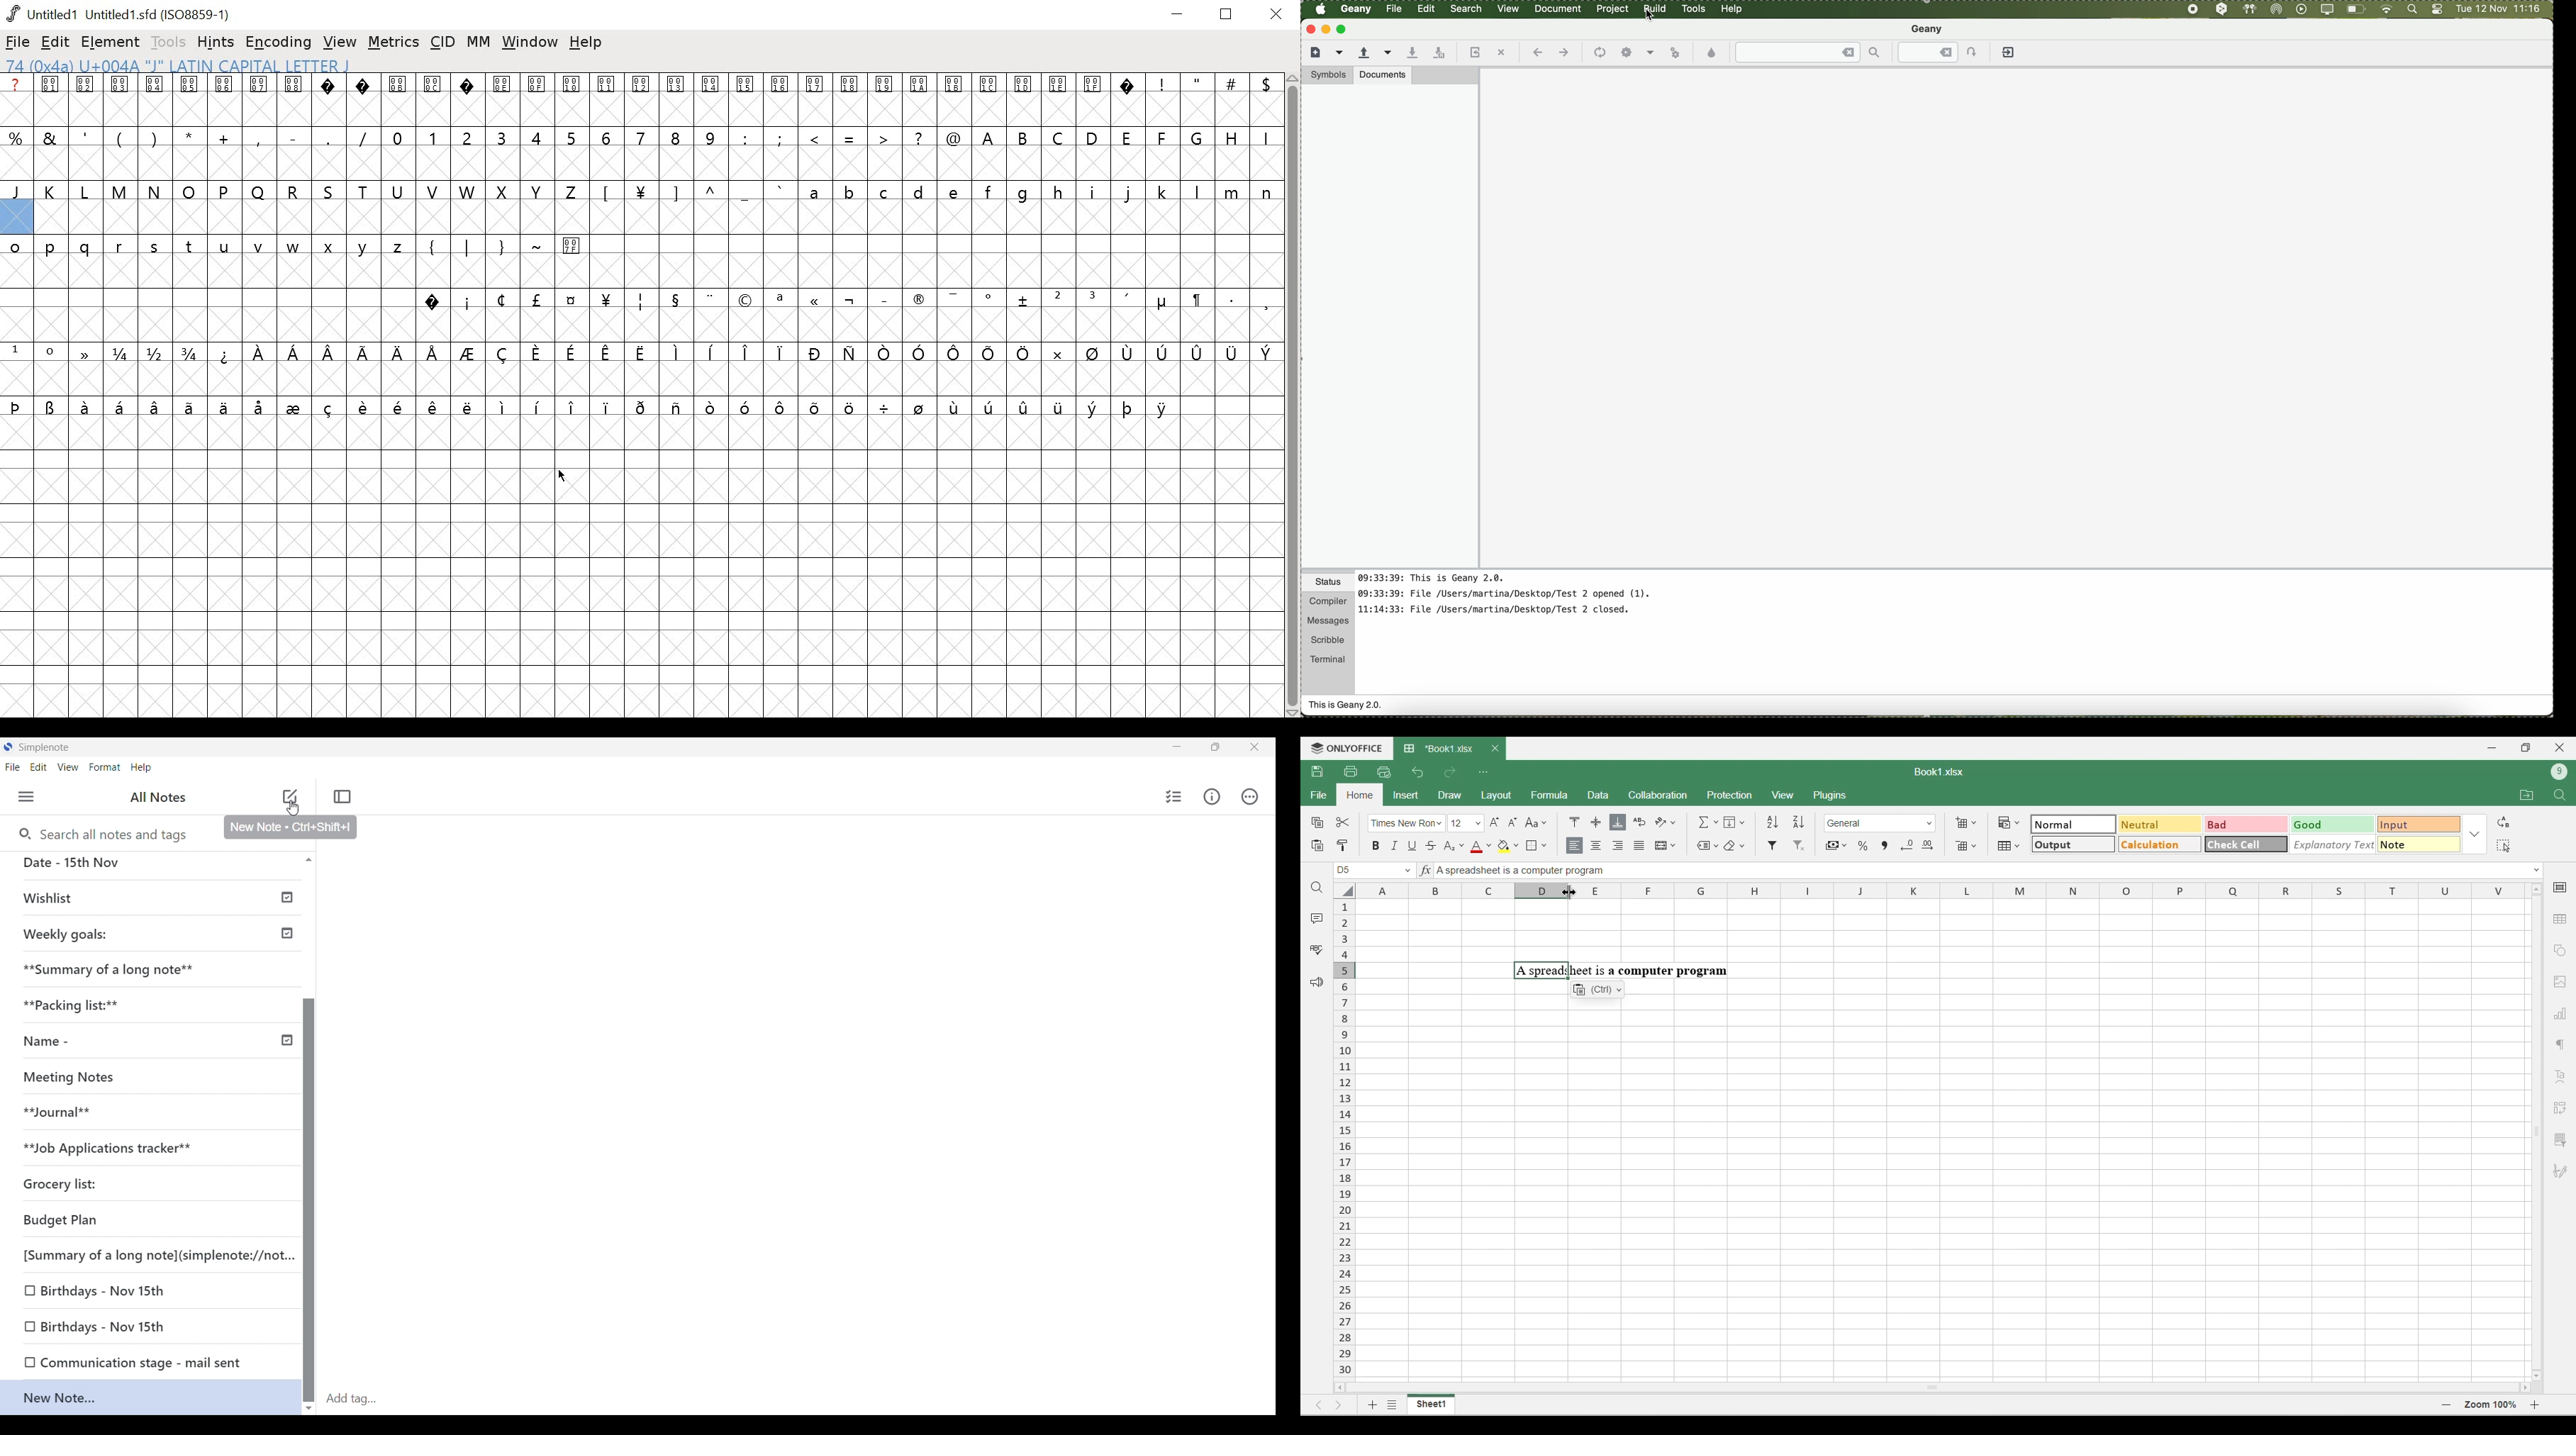 This screenshot has height=1456, width=2576. What do you see at coordinates (1318, 888) in the screenshot?
I see `Search` at bounding box center [1318, 888].